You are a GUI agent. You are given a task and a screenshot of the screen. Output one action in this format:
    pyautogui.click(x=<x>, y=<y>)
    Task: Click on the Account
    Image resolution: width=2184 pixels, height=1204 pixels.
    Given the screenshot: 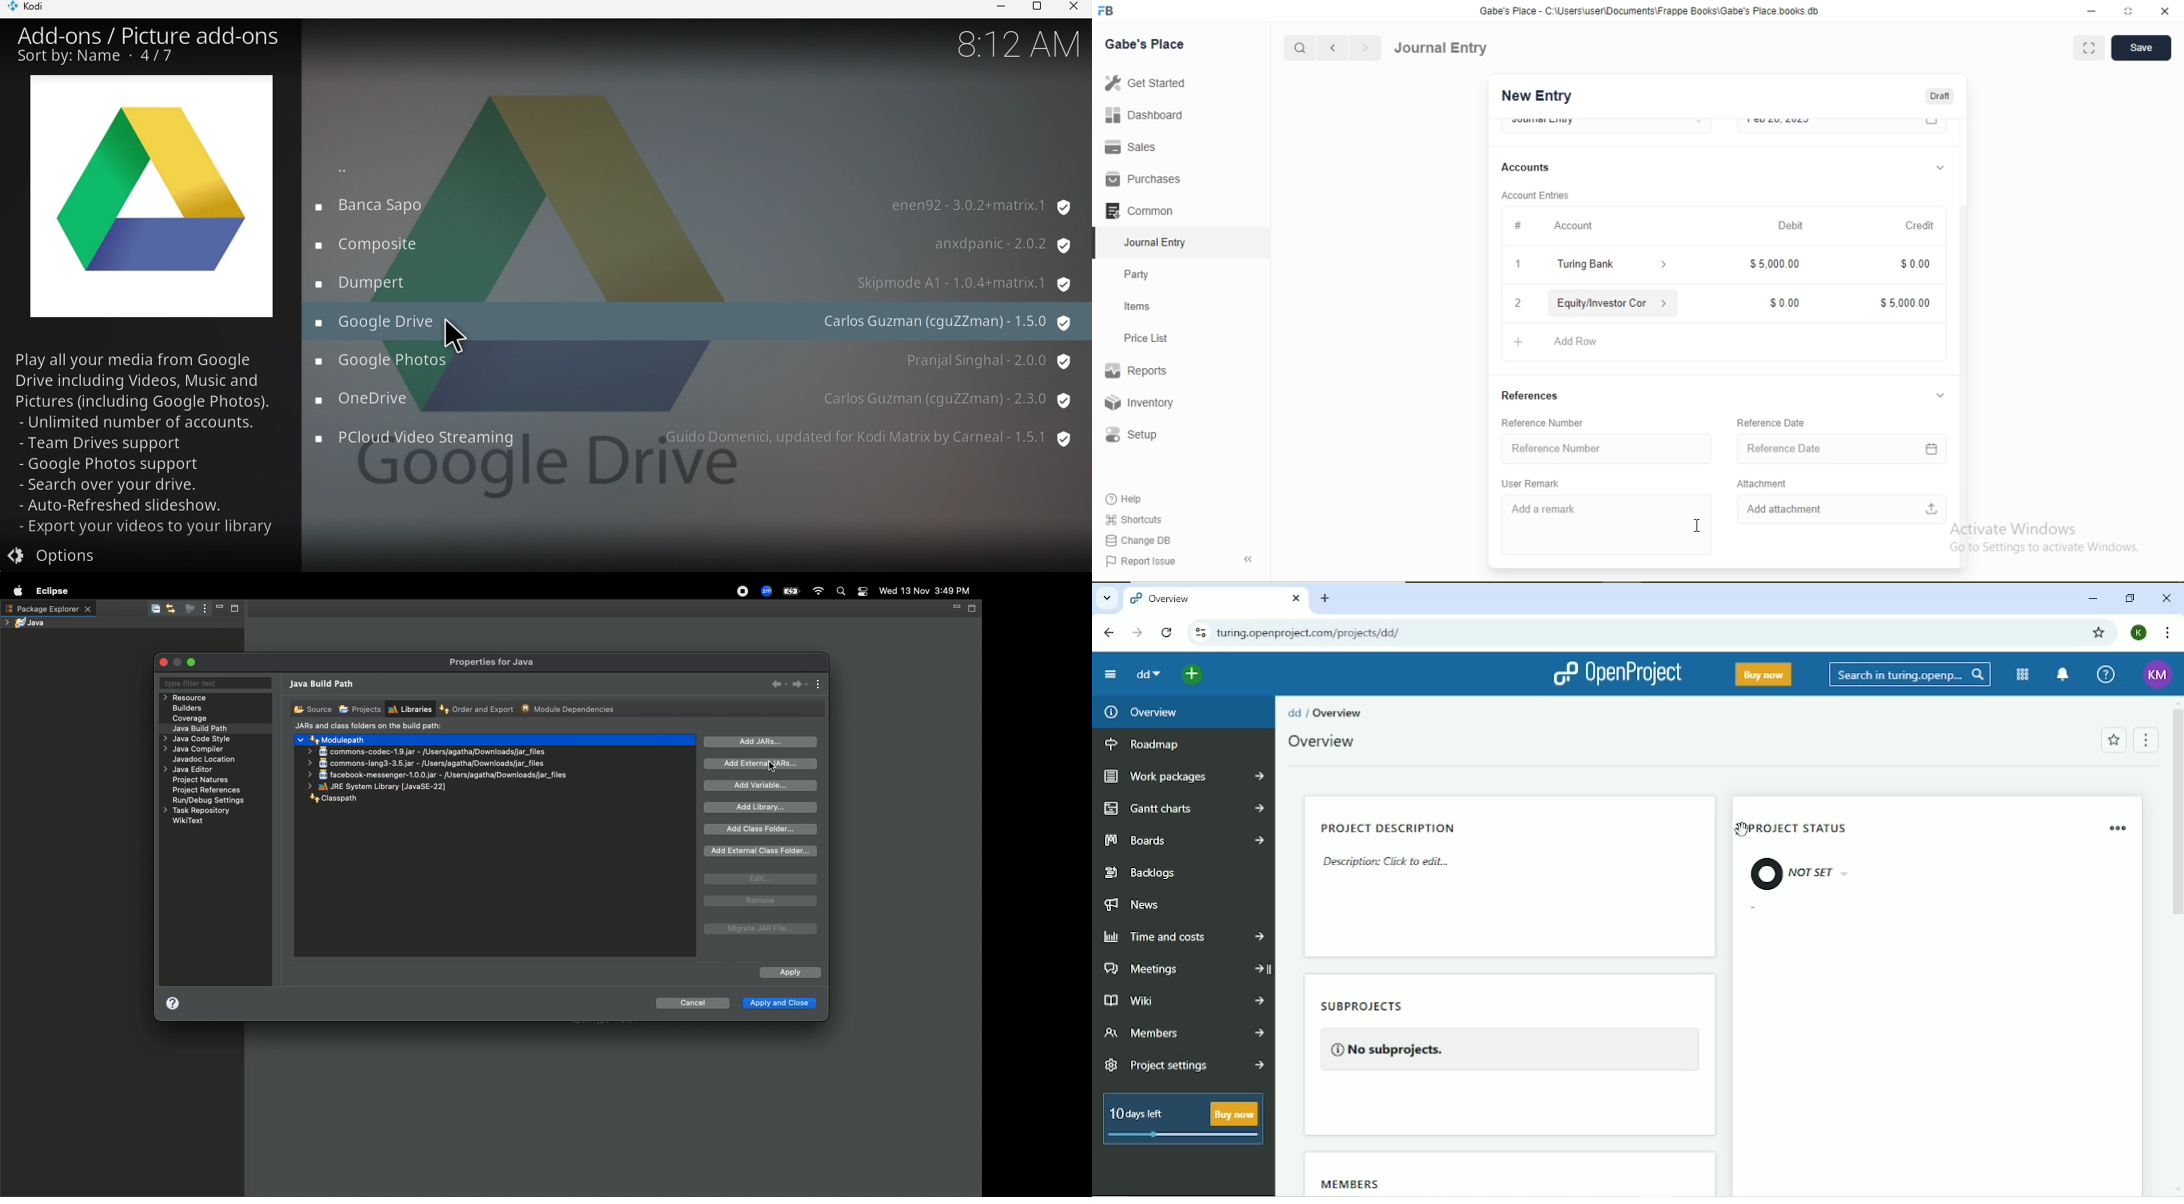 What is the action you would take?
    pyautogui.click(x=2140, y=633)
    